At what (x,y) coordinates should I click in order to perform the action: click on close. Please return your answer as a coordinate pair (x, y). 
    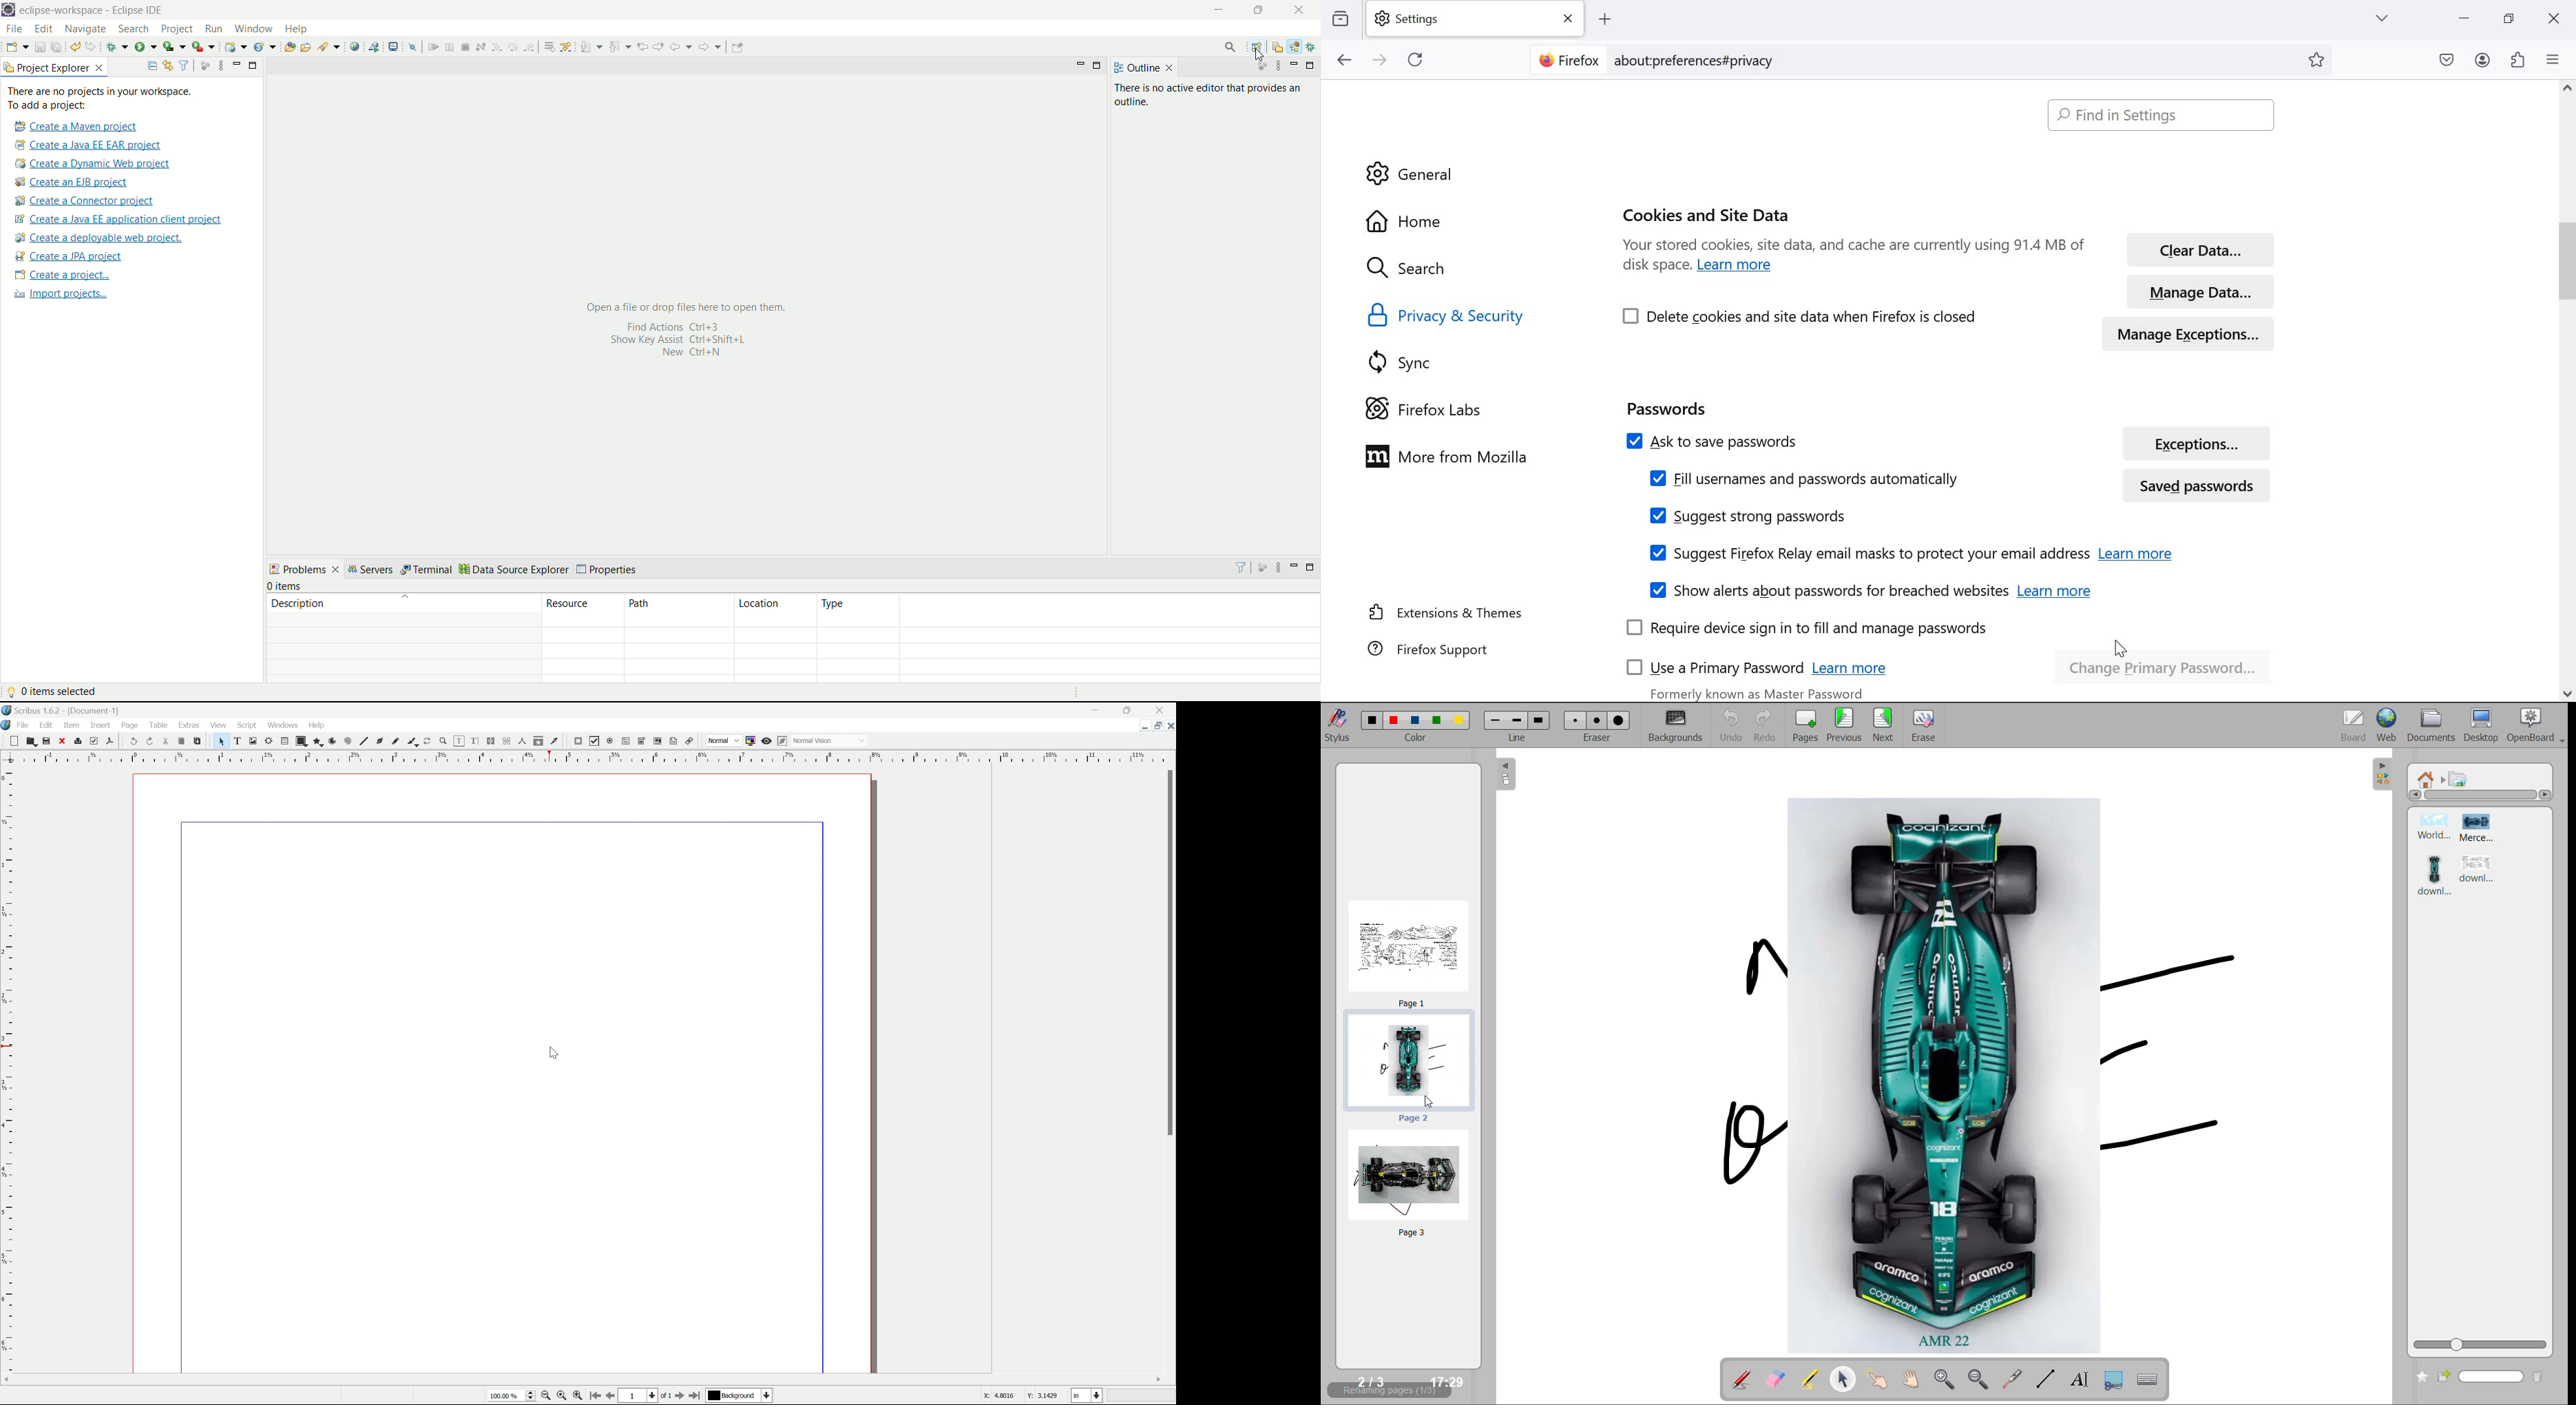
    Looking at the image, I should click on (64, 742).